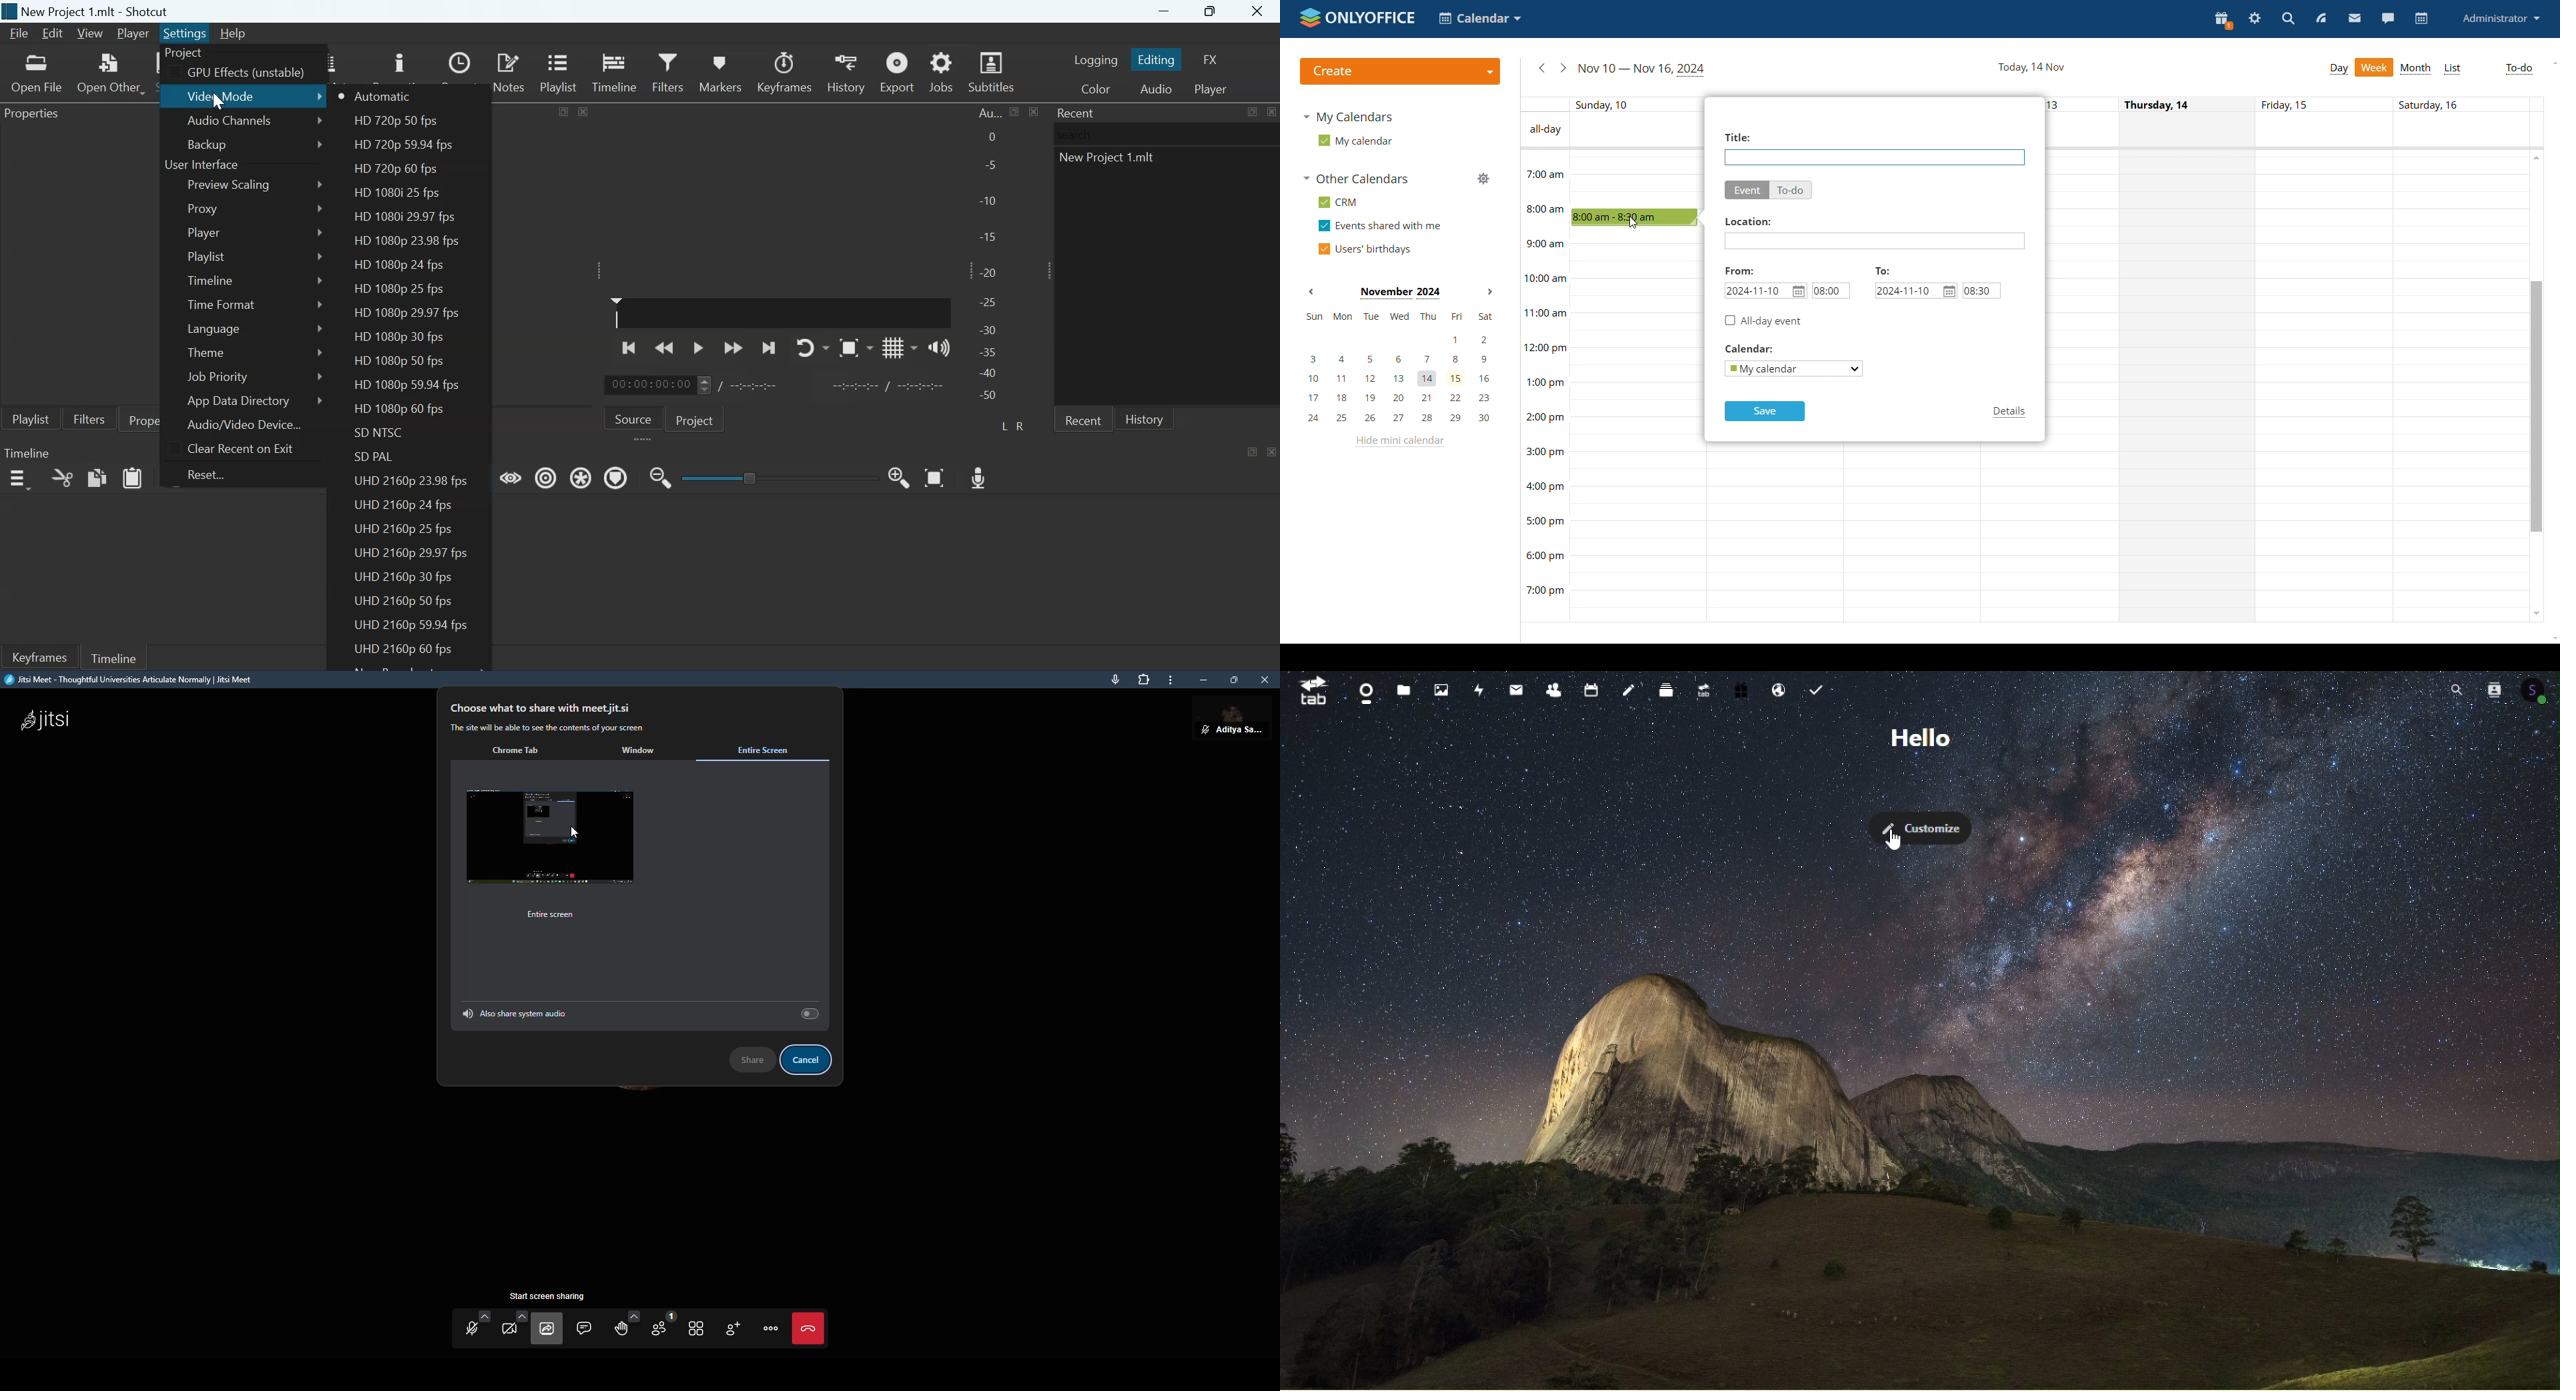 The image size is (2576, 1400). Describe the element at coordinates (1096, 59) in the screenshot. I see `Switch to the Logging layout` at that location.